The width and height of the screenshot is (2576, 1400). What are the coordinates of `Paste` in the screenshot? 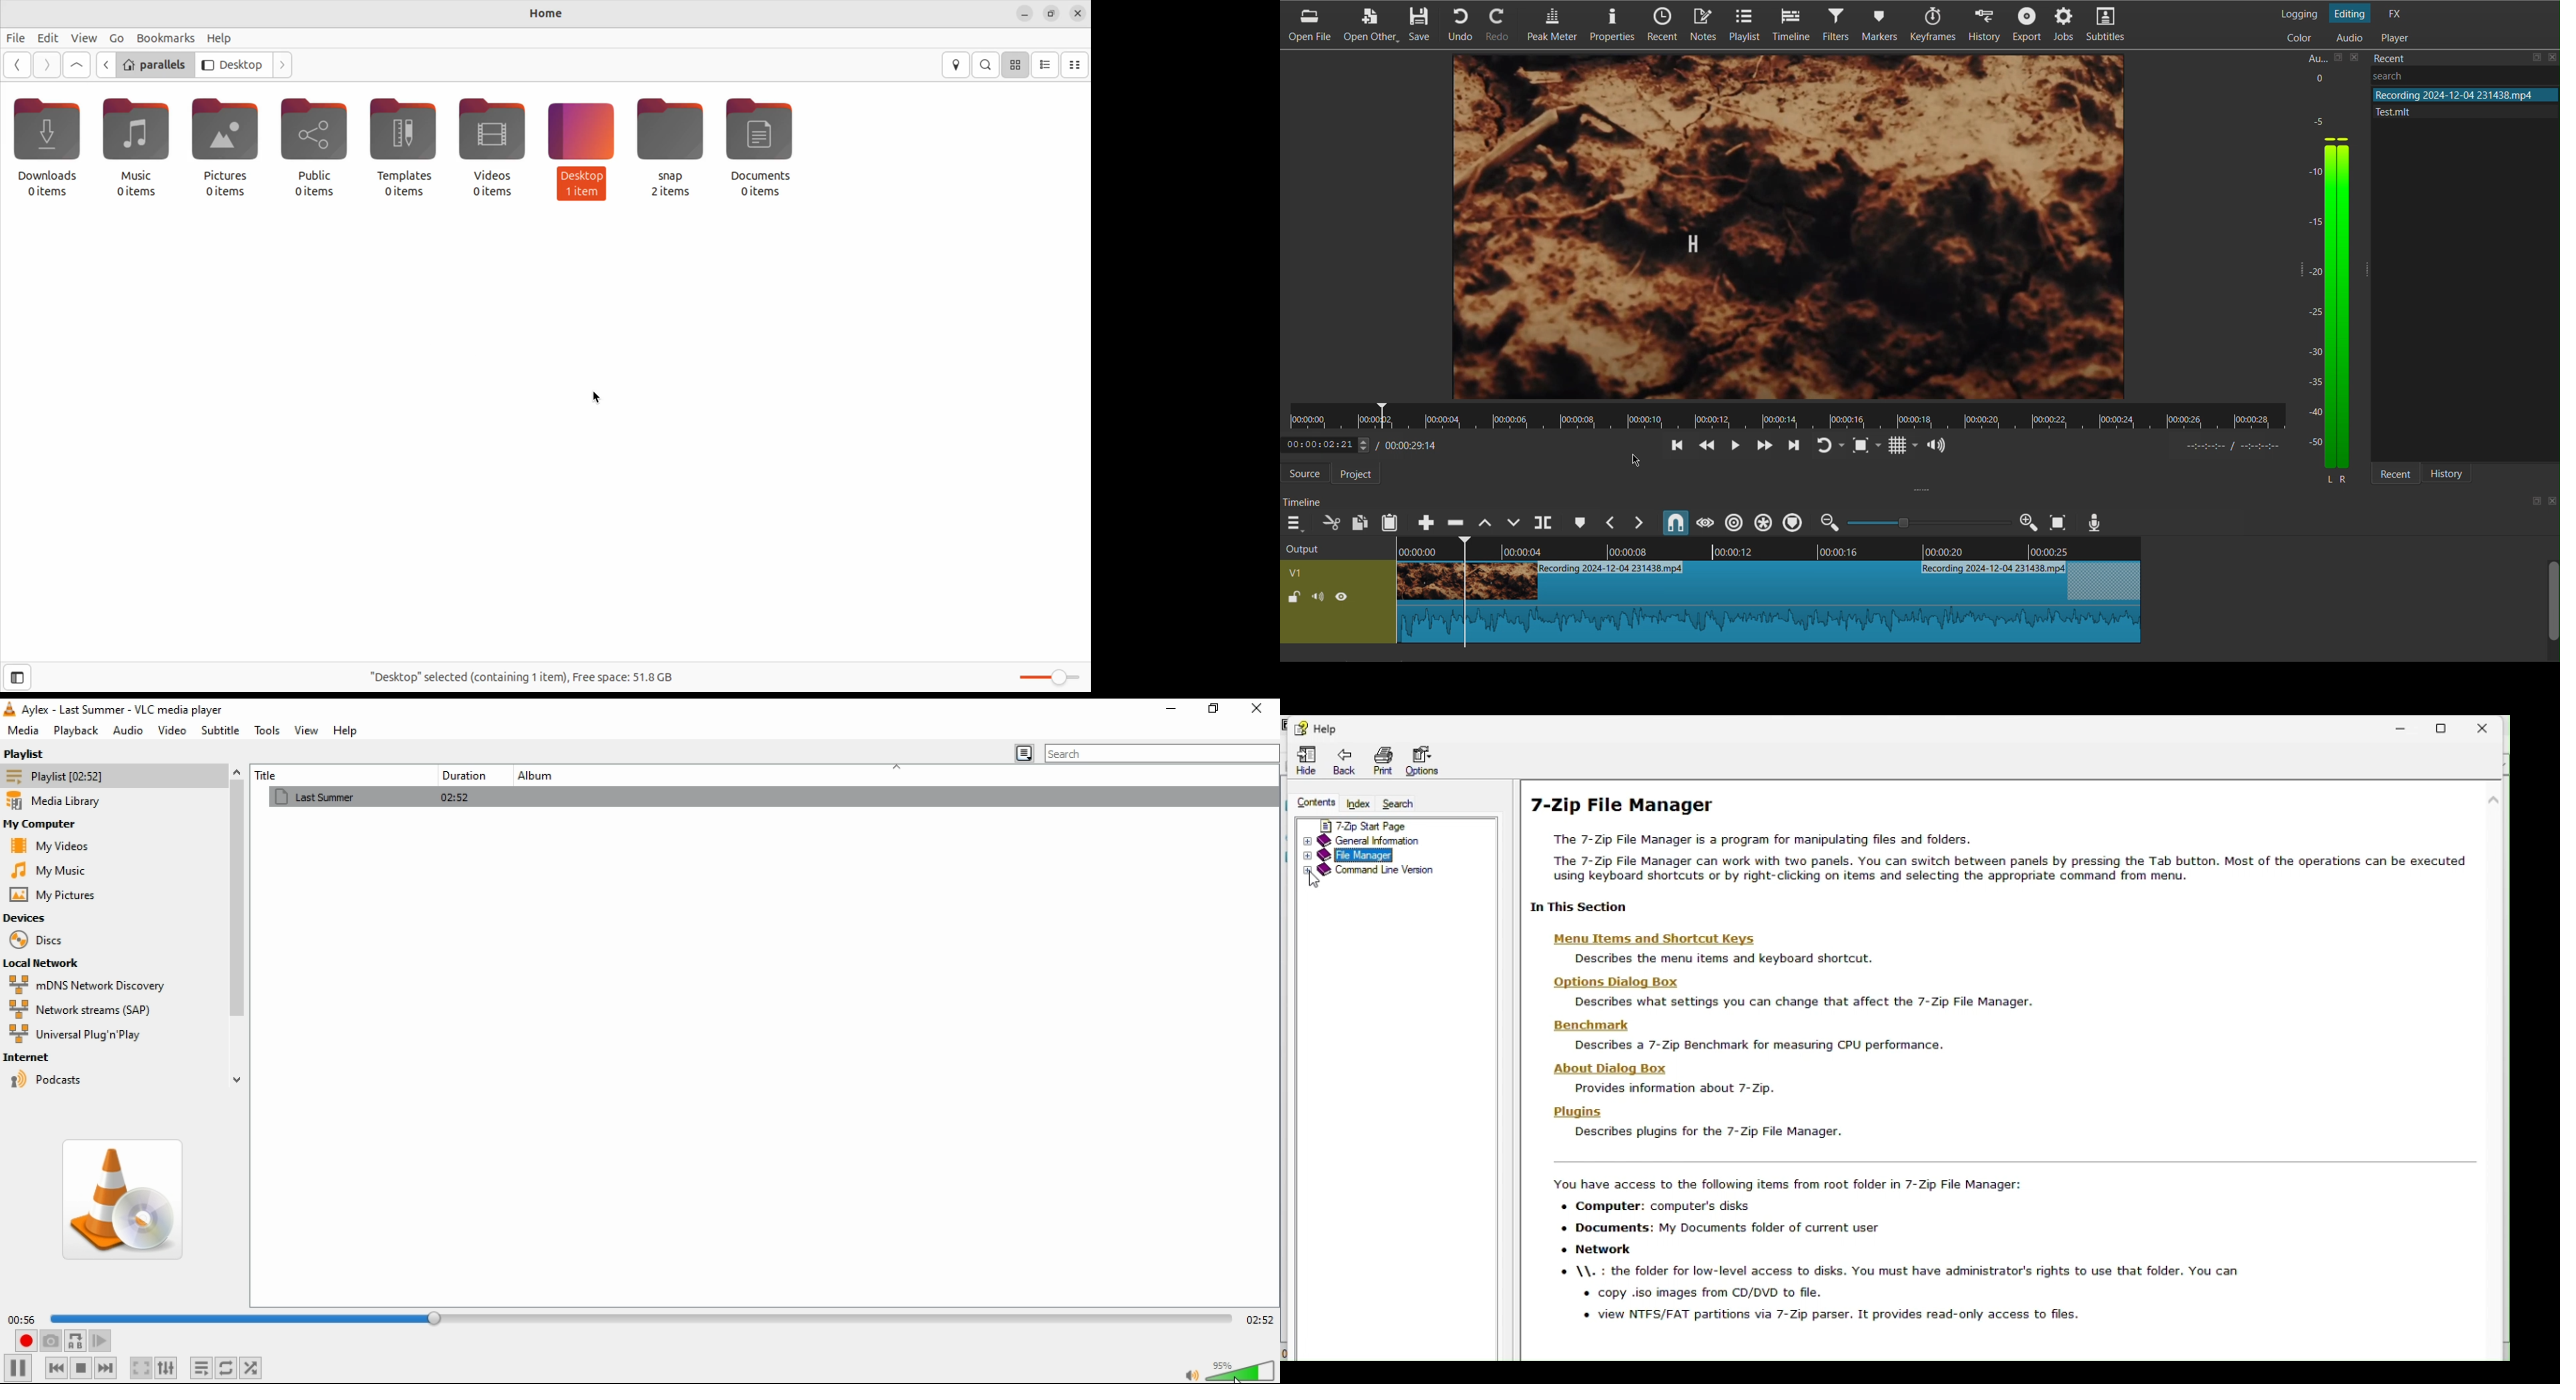 It's located at (1390, 521).